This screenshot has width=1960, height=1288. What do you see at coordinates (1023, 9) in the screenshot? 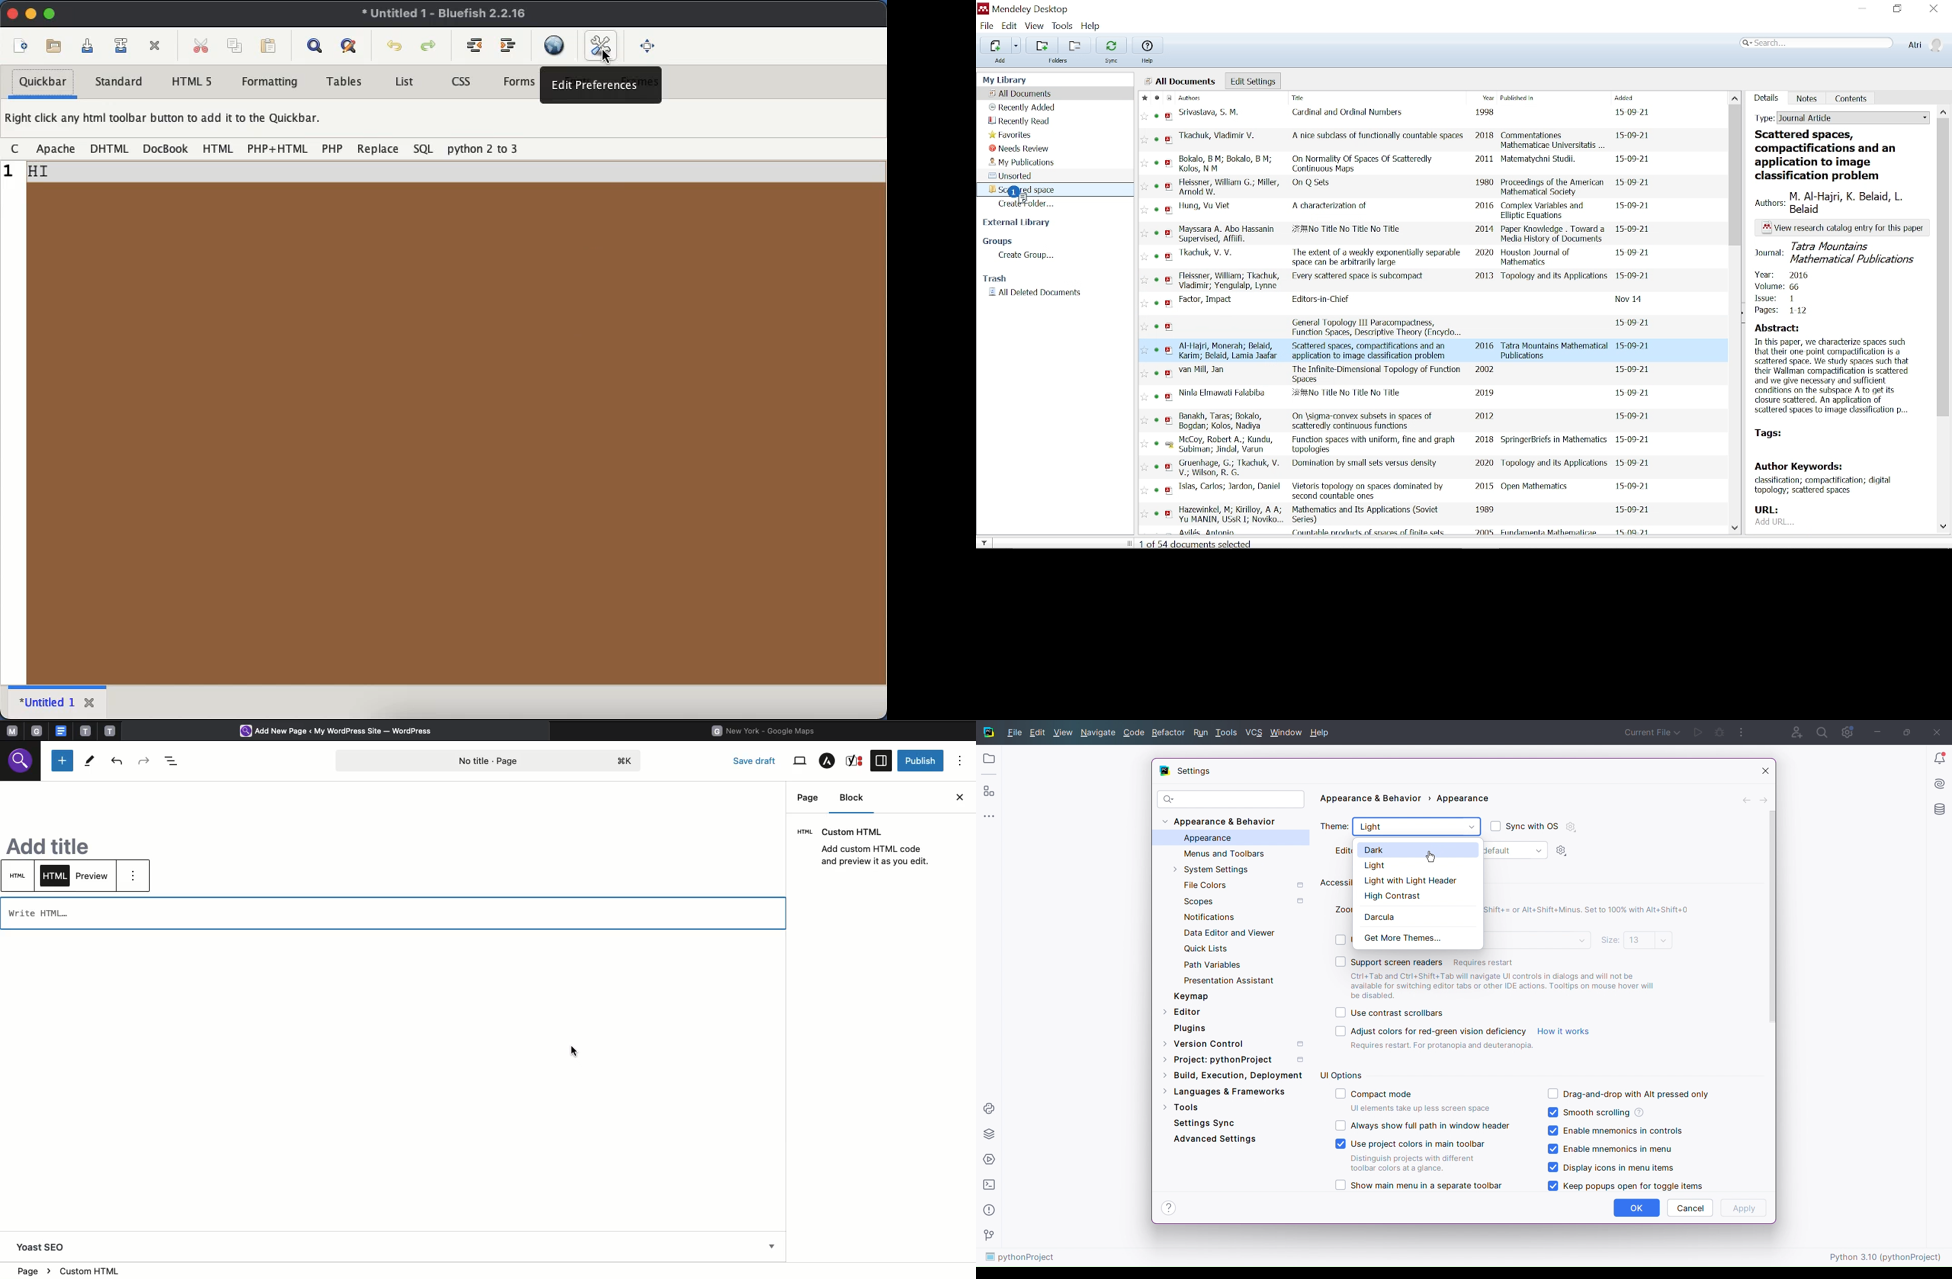
I see `Mendeley desktop` at bounding box center [1023, 9].